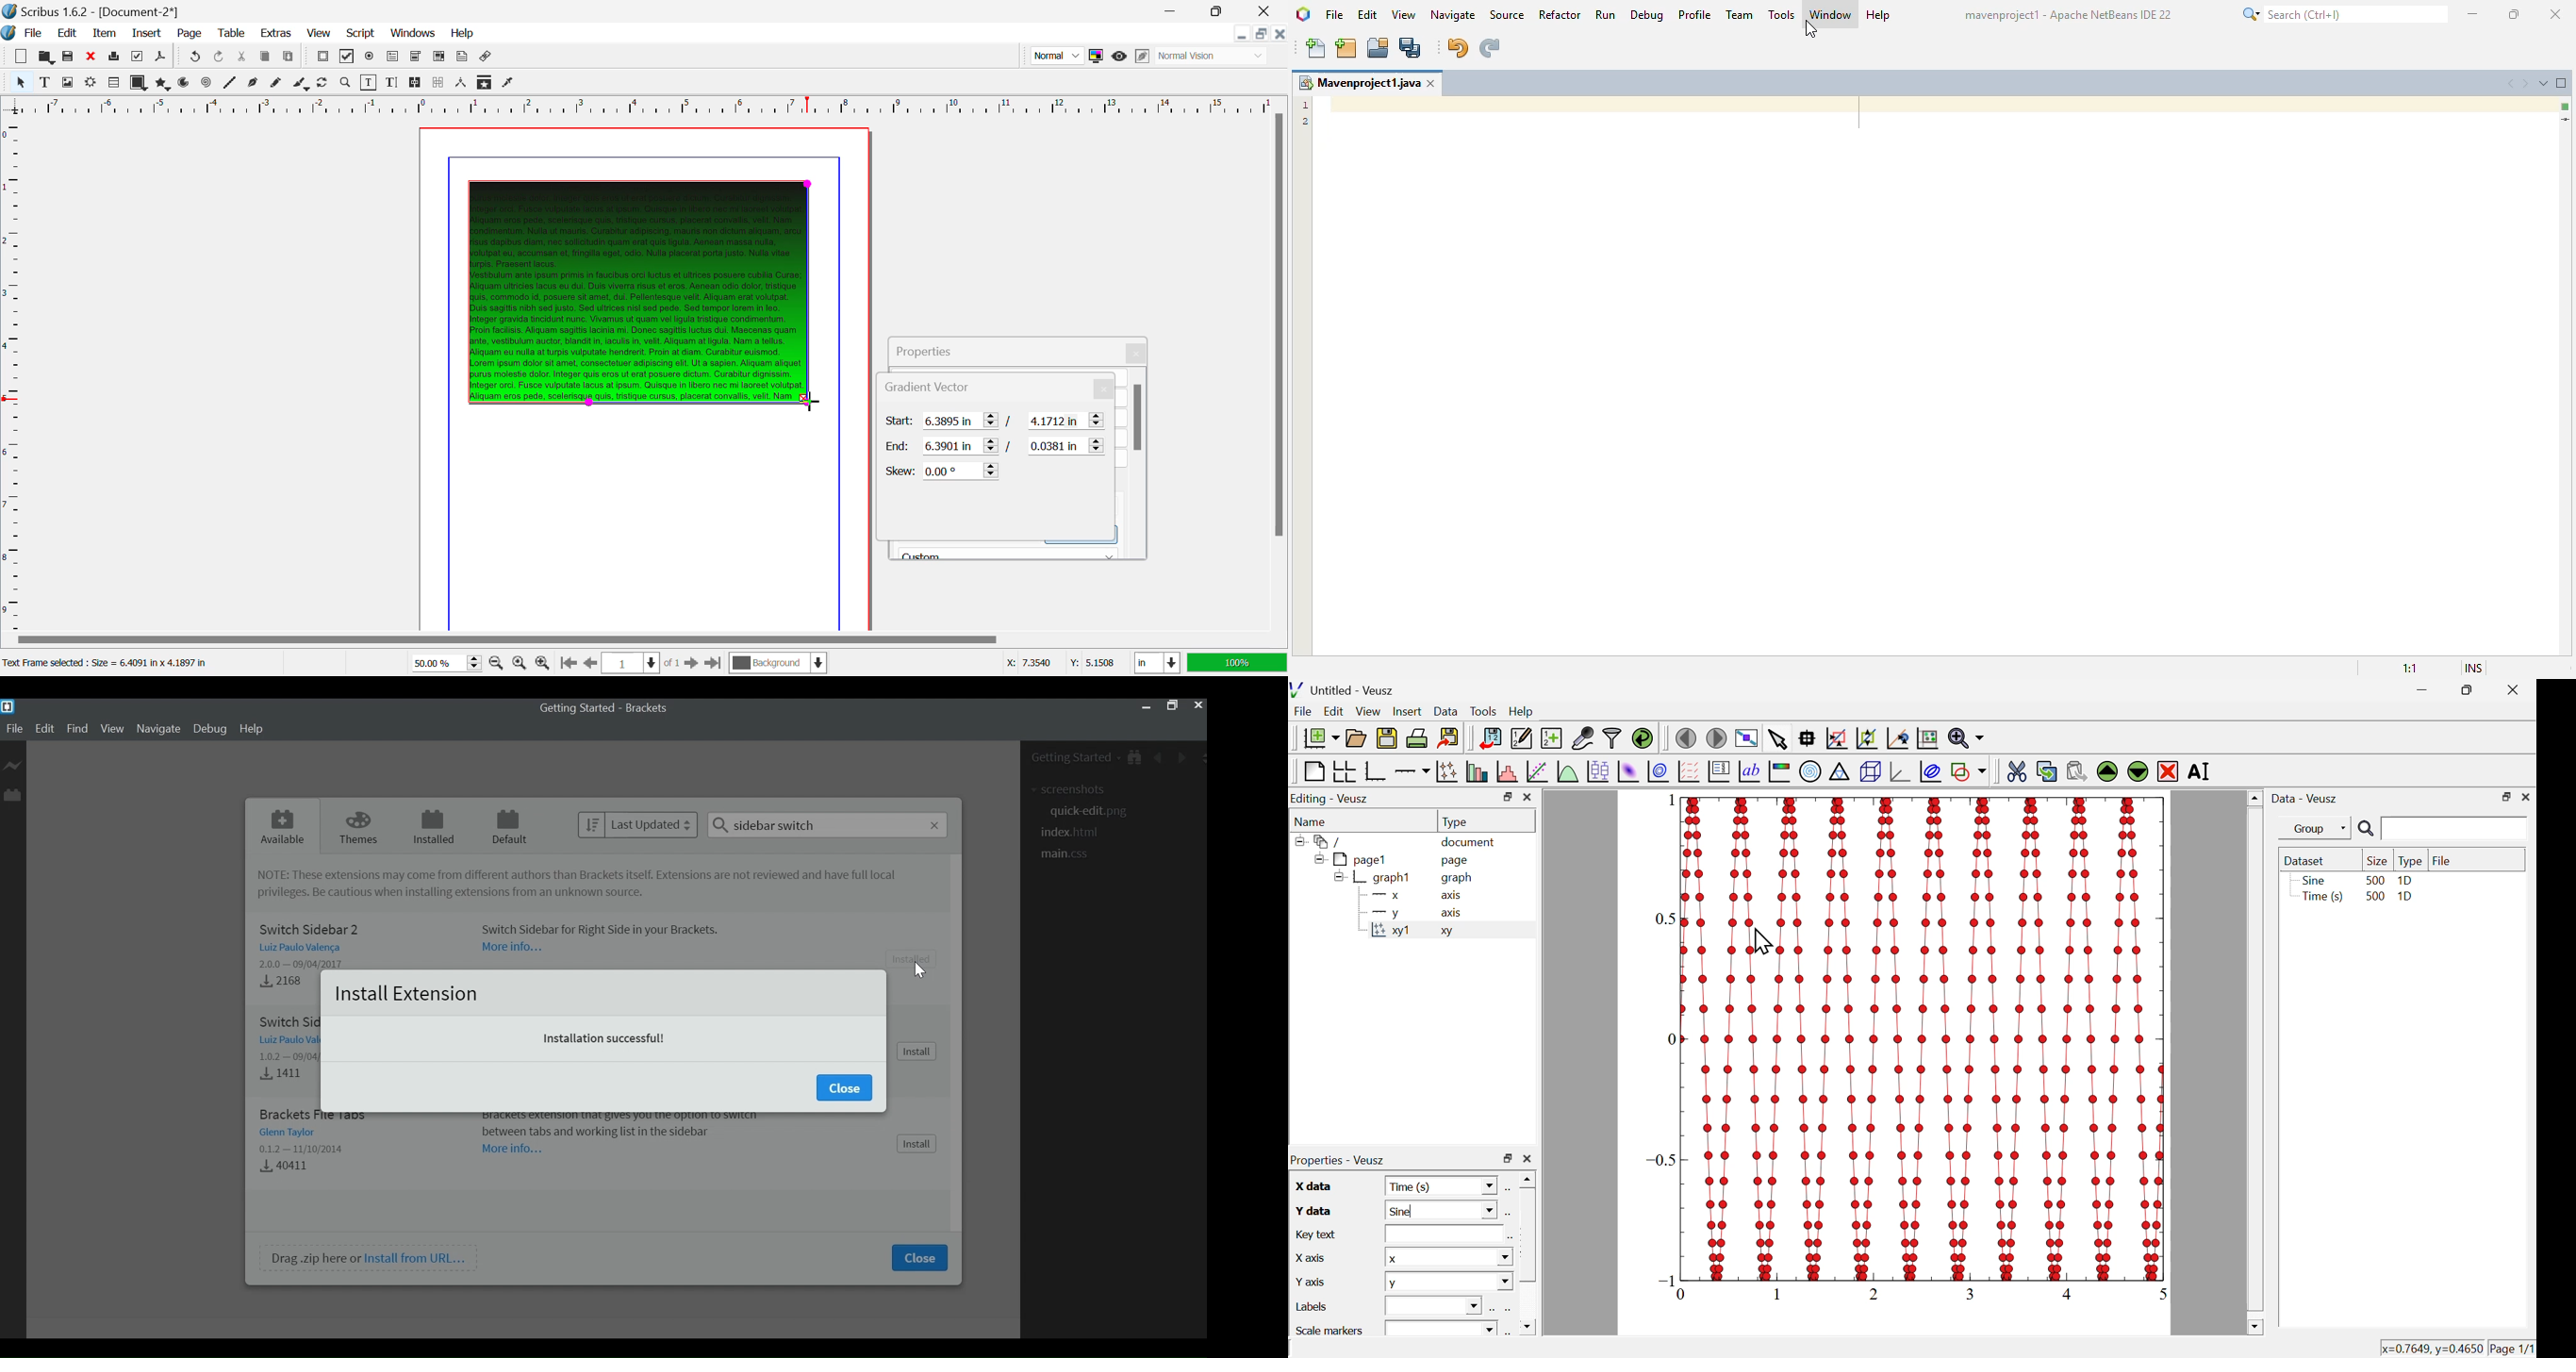  I want to click on Page Rotation, so click(325, 84).